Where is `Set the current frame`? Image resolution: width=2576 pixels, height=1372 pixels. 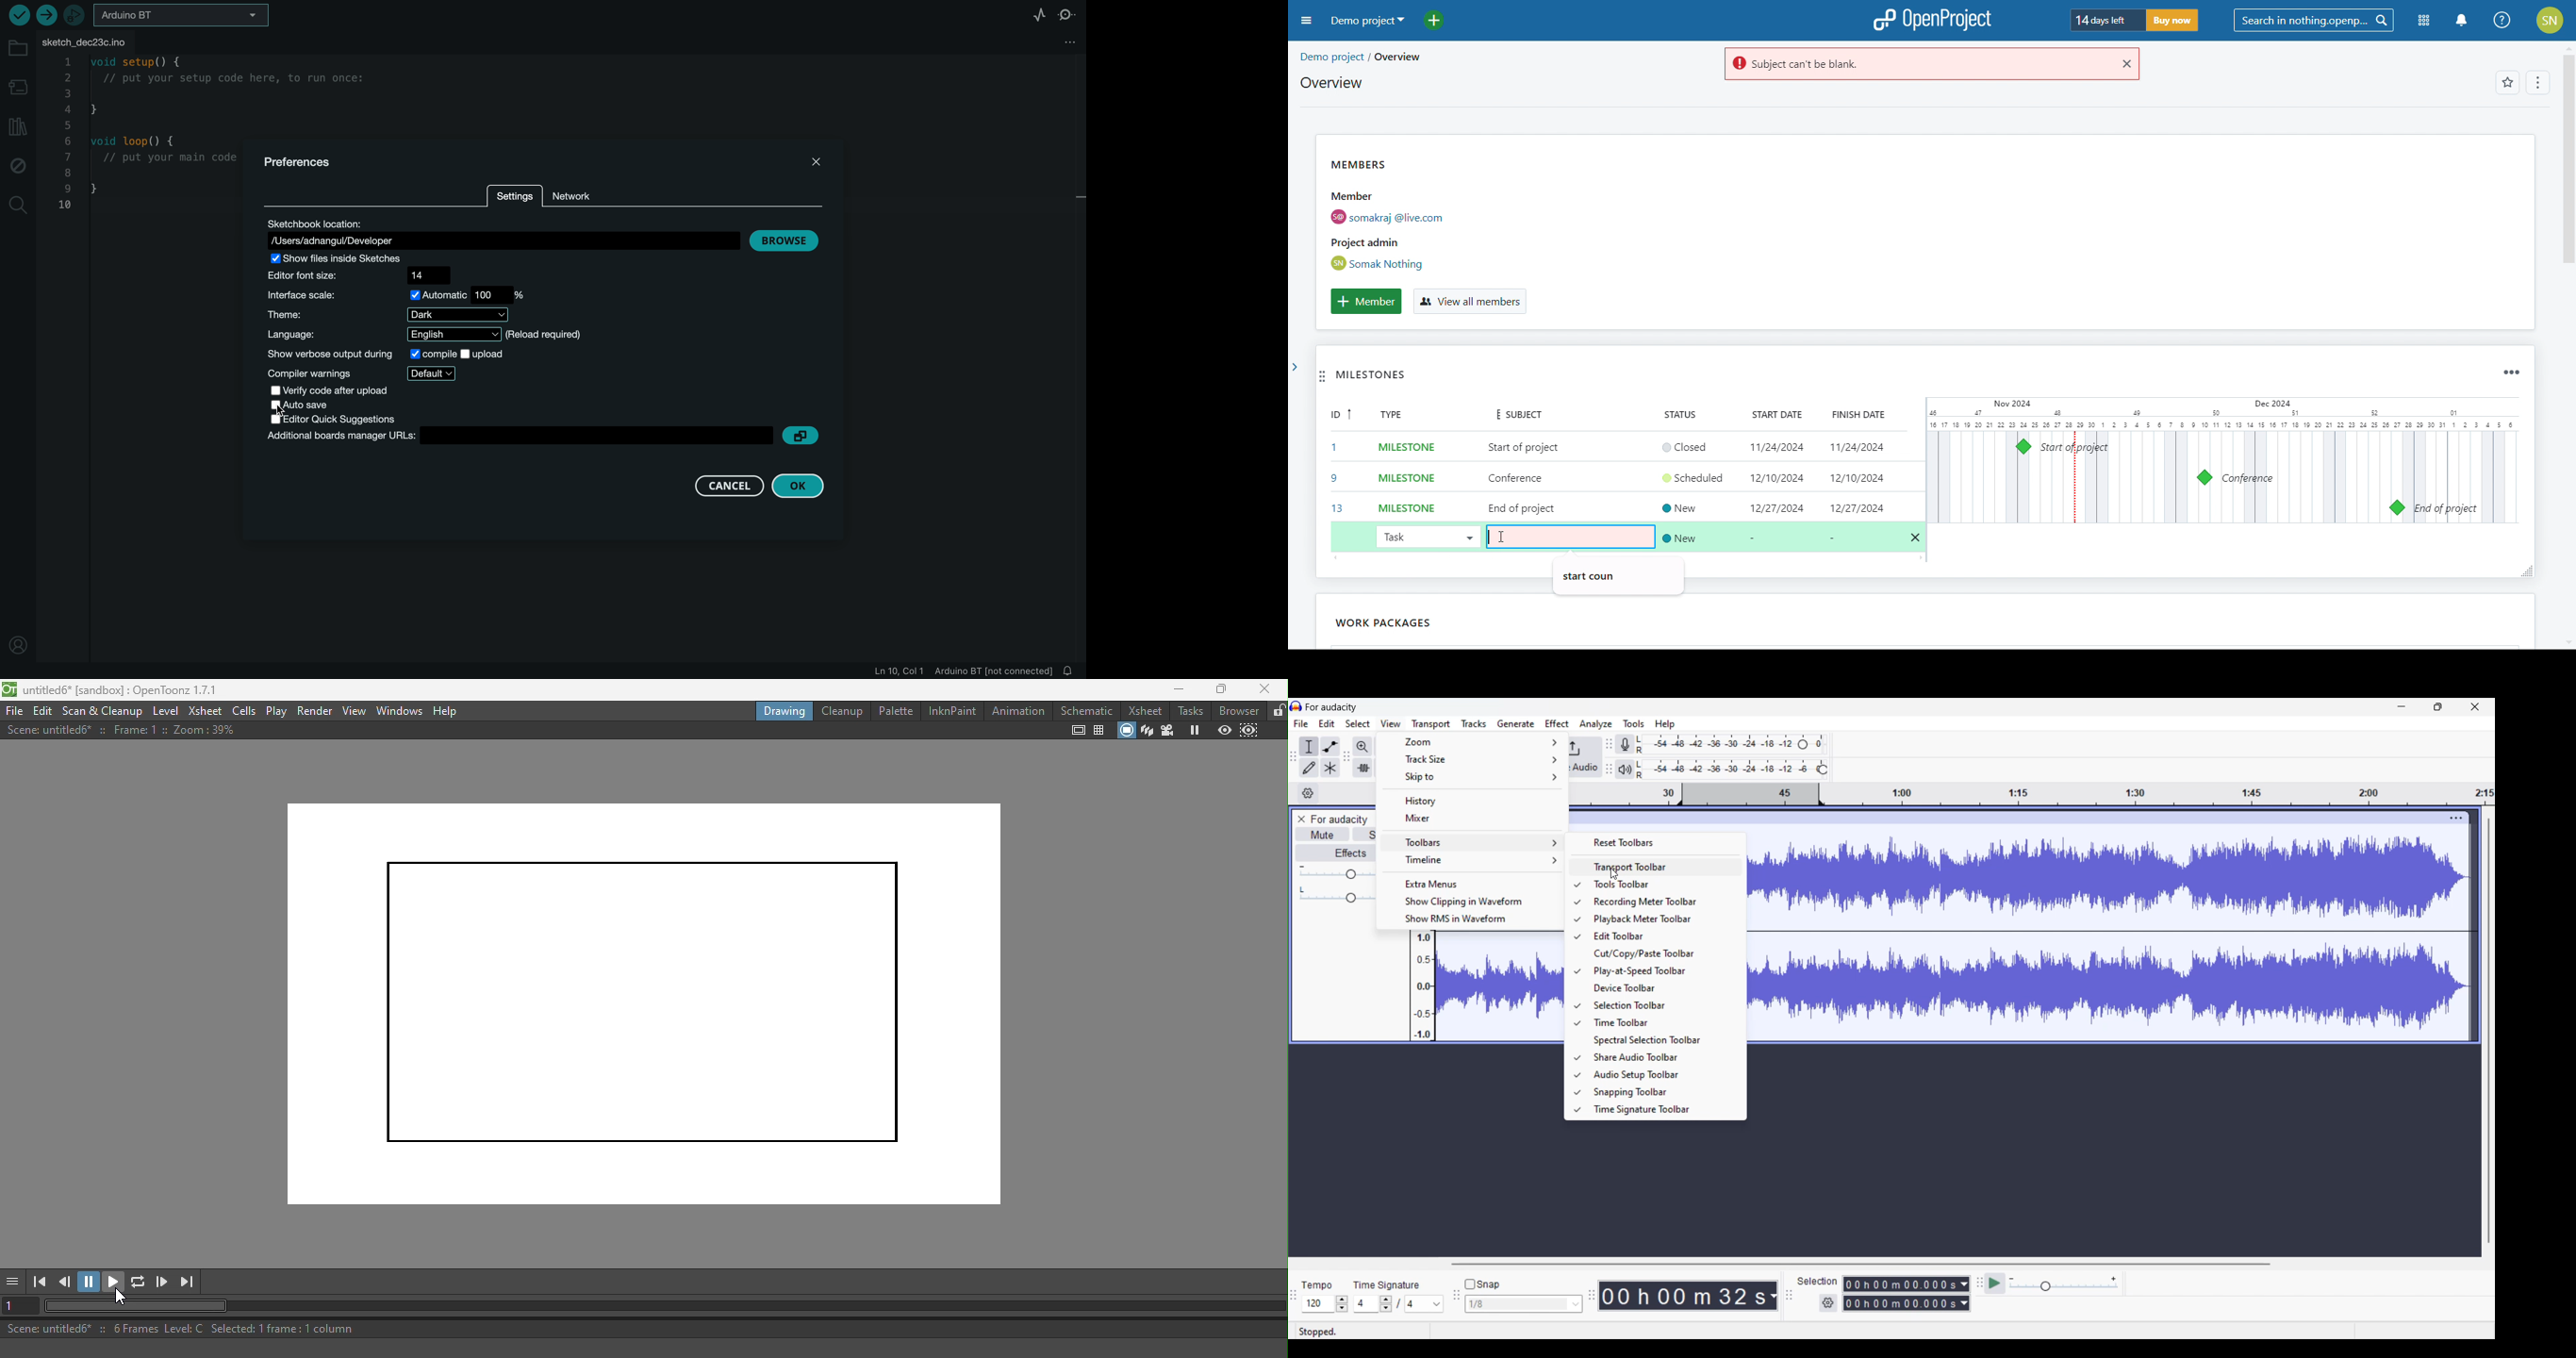 Set the current frame is located at coordinates (20, 1306).